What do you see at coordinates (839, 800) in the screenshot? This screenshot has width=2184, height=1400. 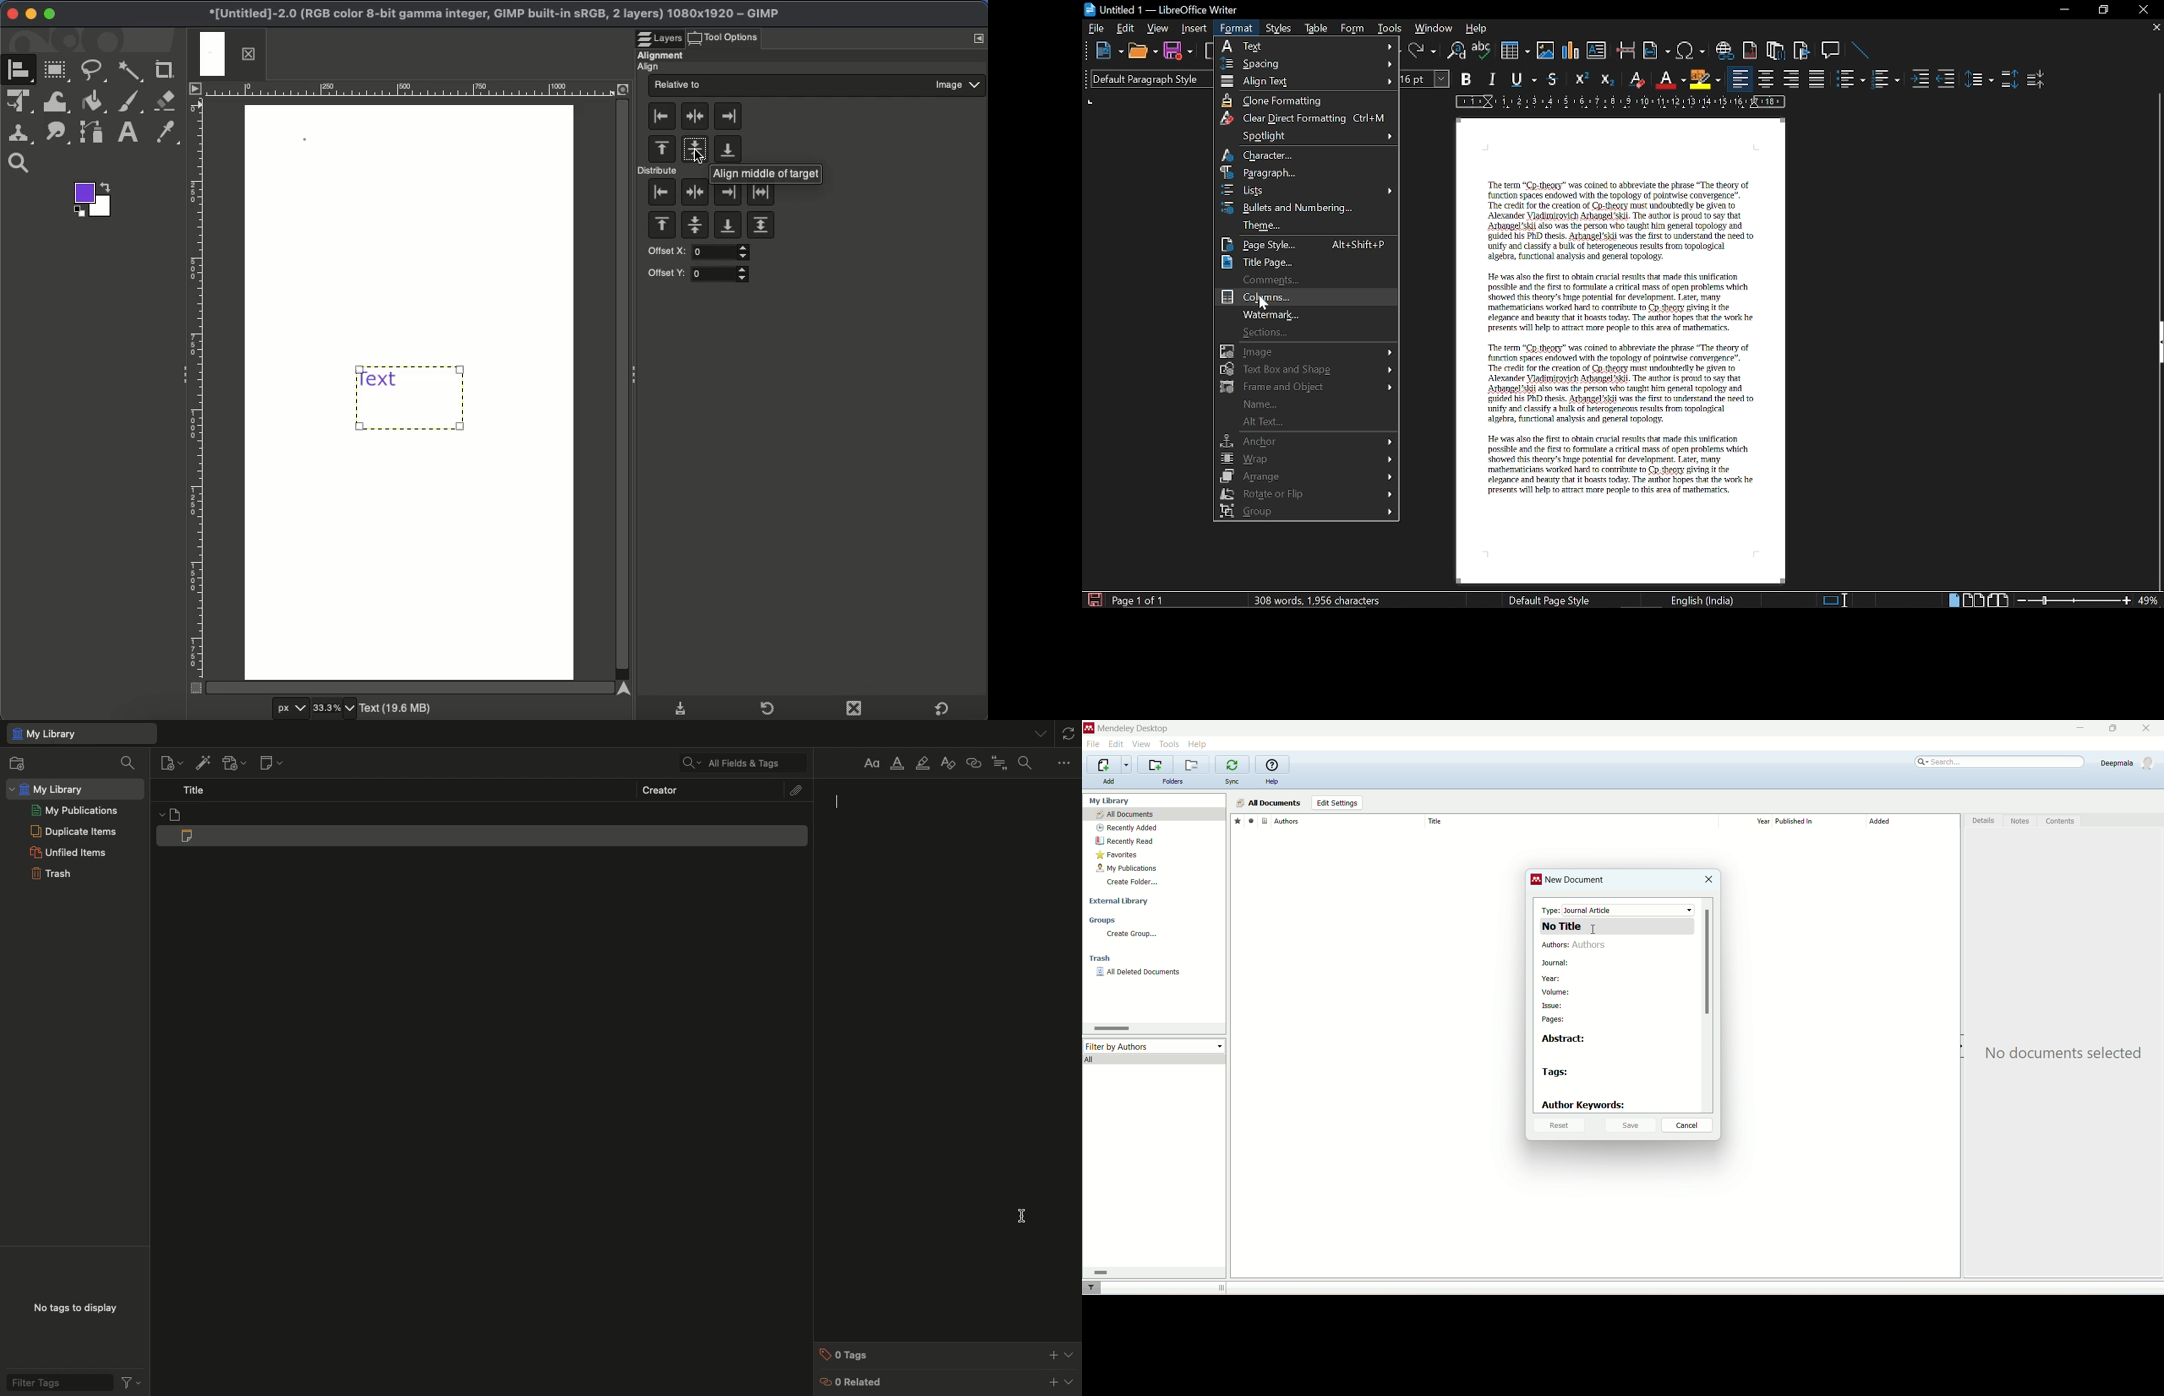 I see `cursor` at bounding box center [839, 800].